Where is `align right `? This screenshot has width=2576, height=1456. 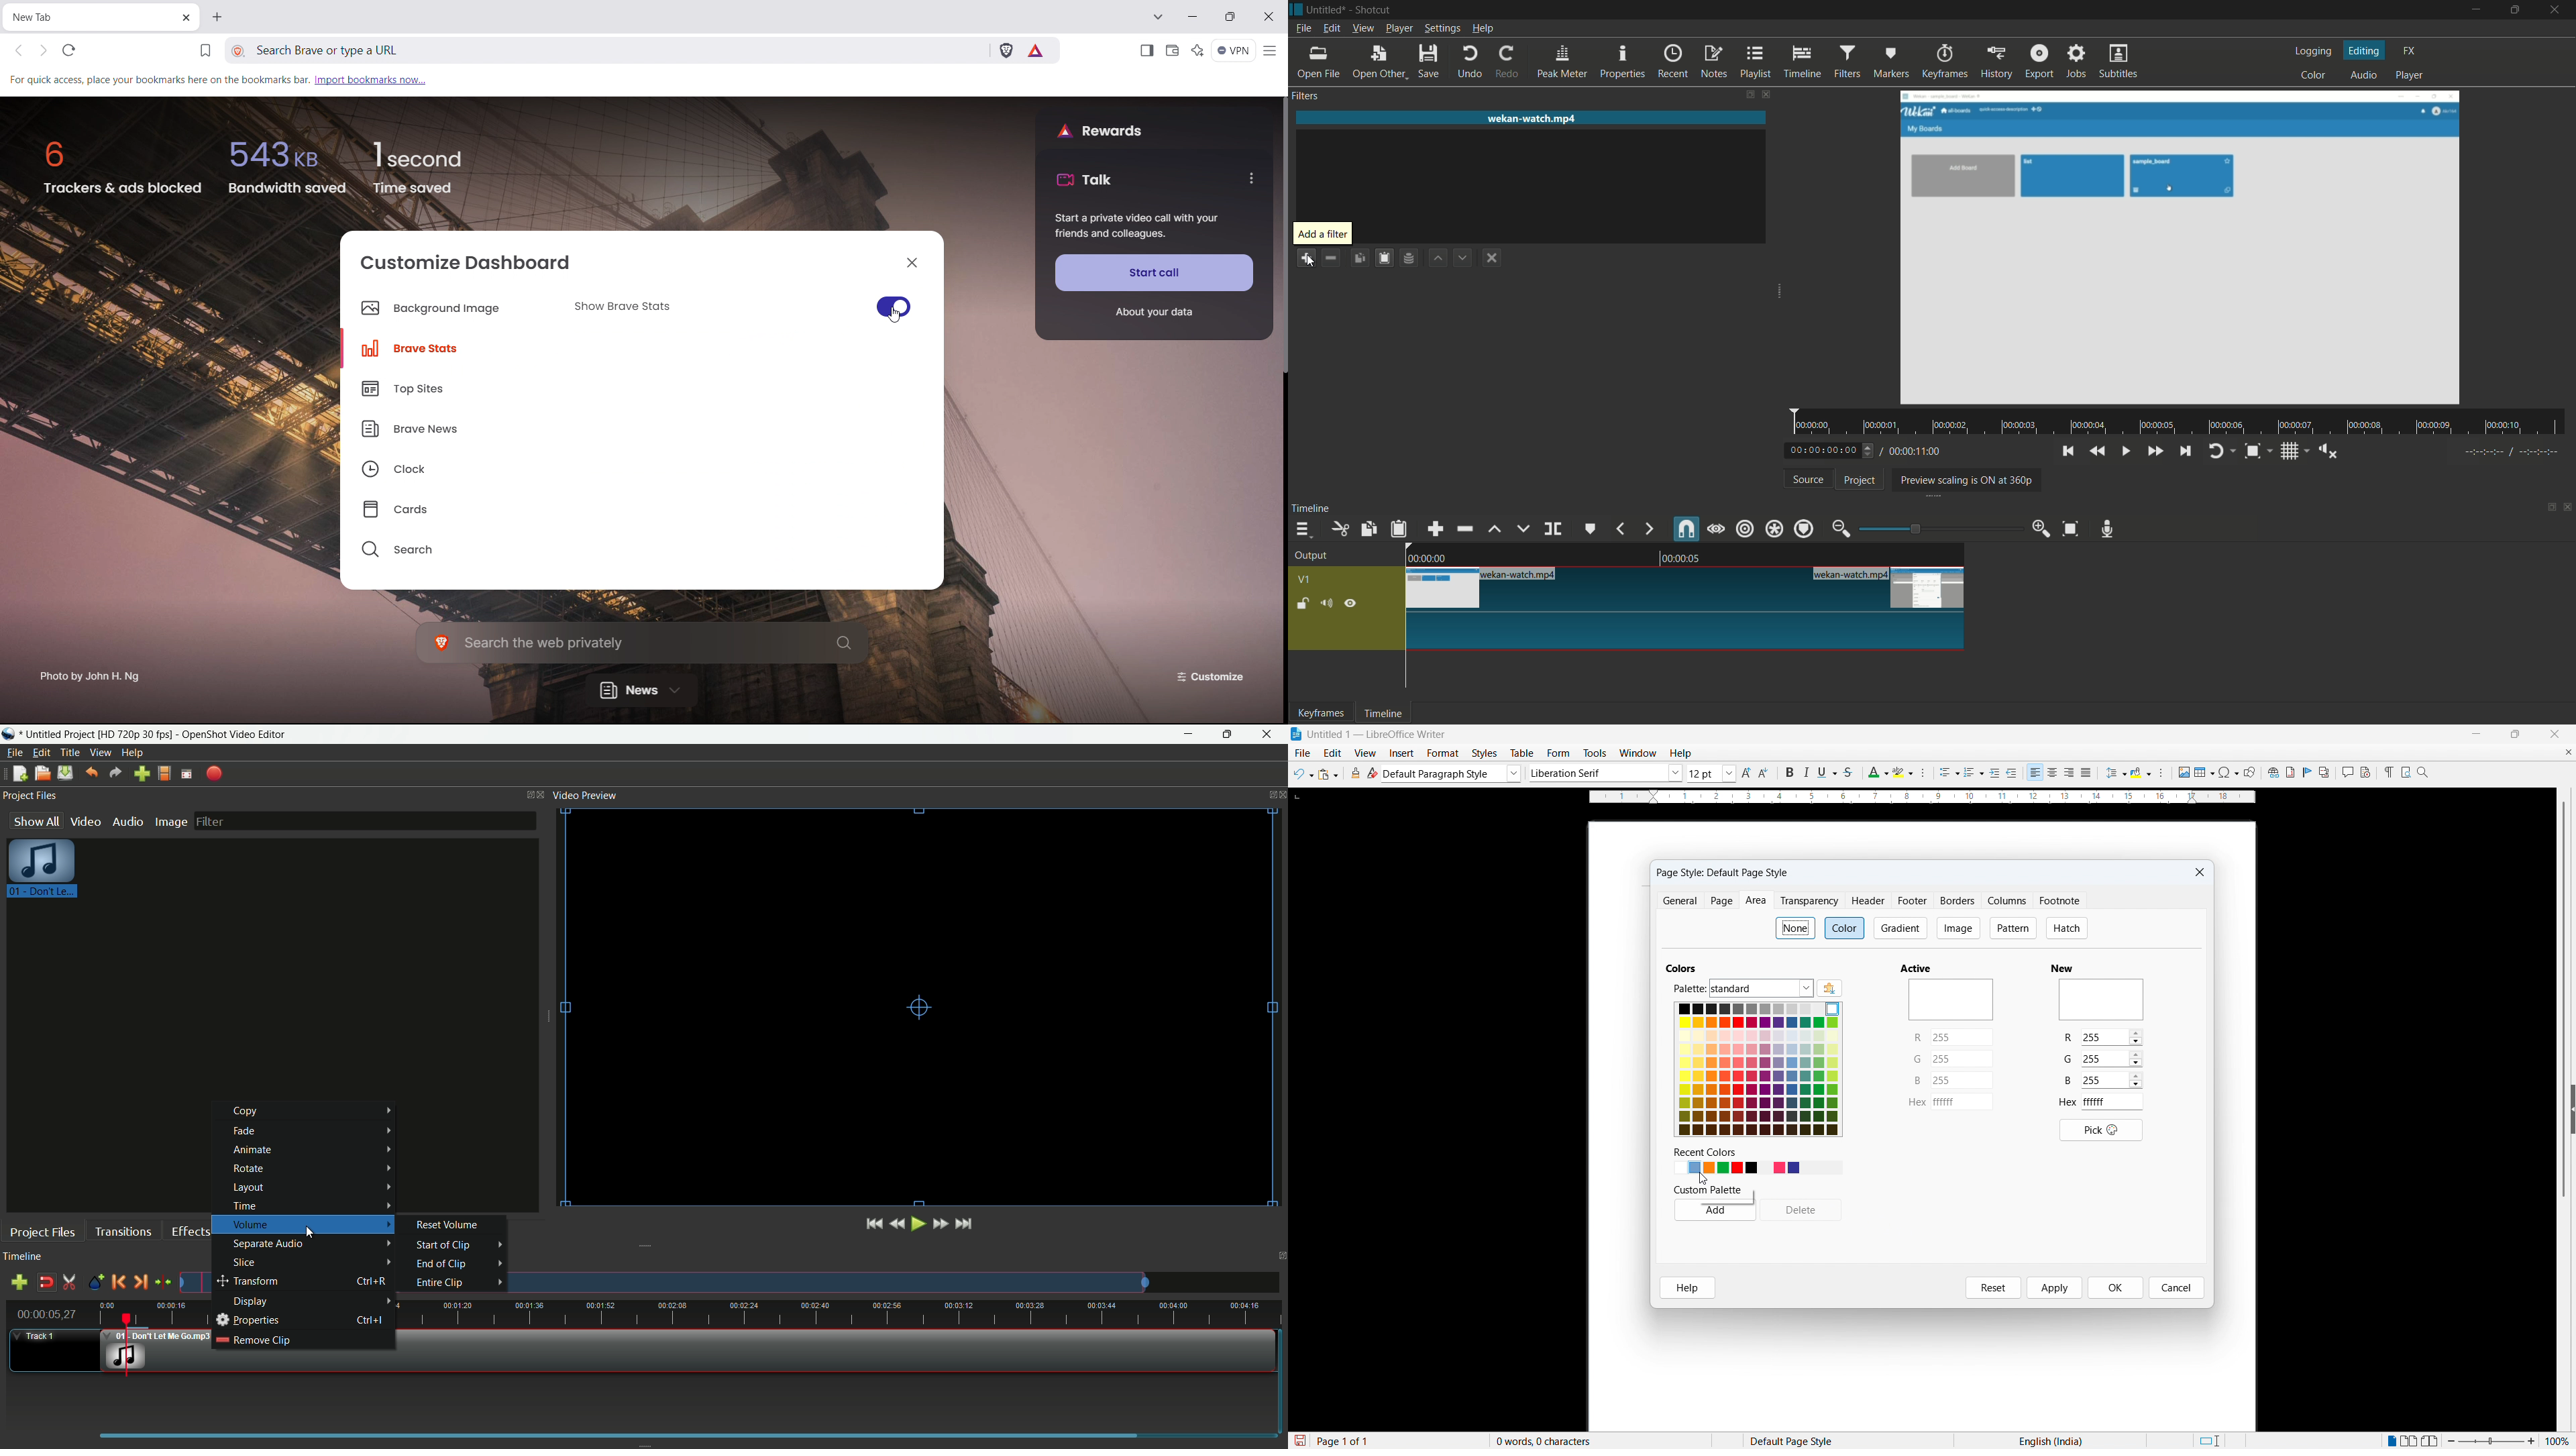 align right  is located at coordinates (2070, 773).